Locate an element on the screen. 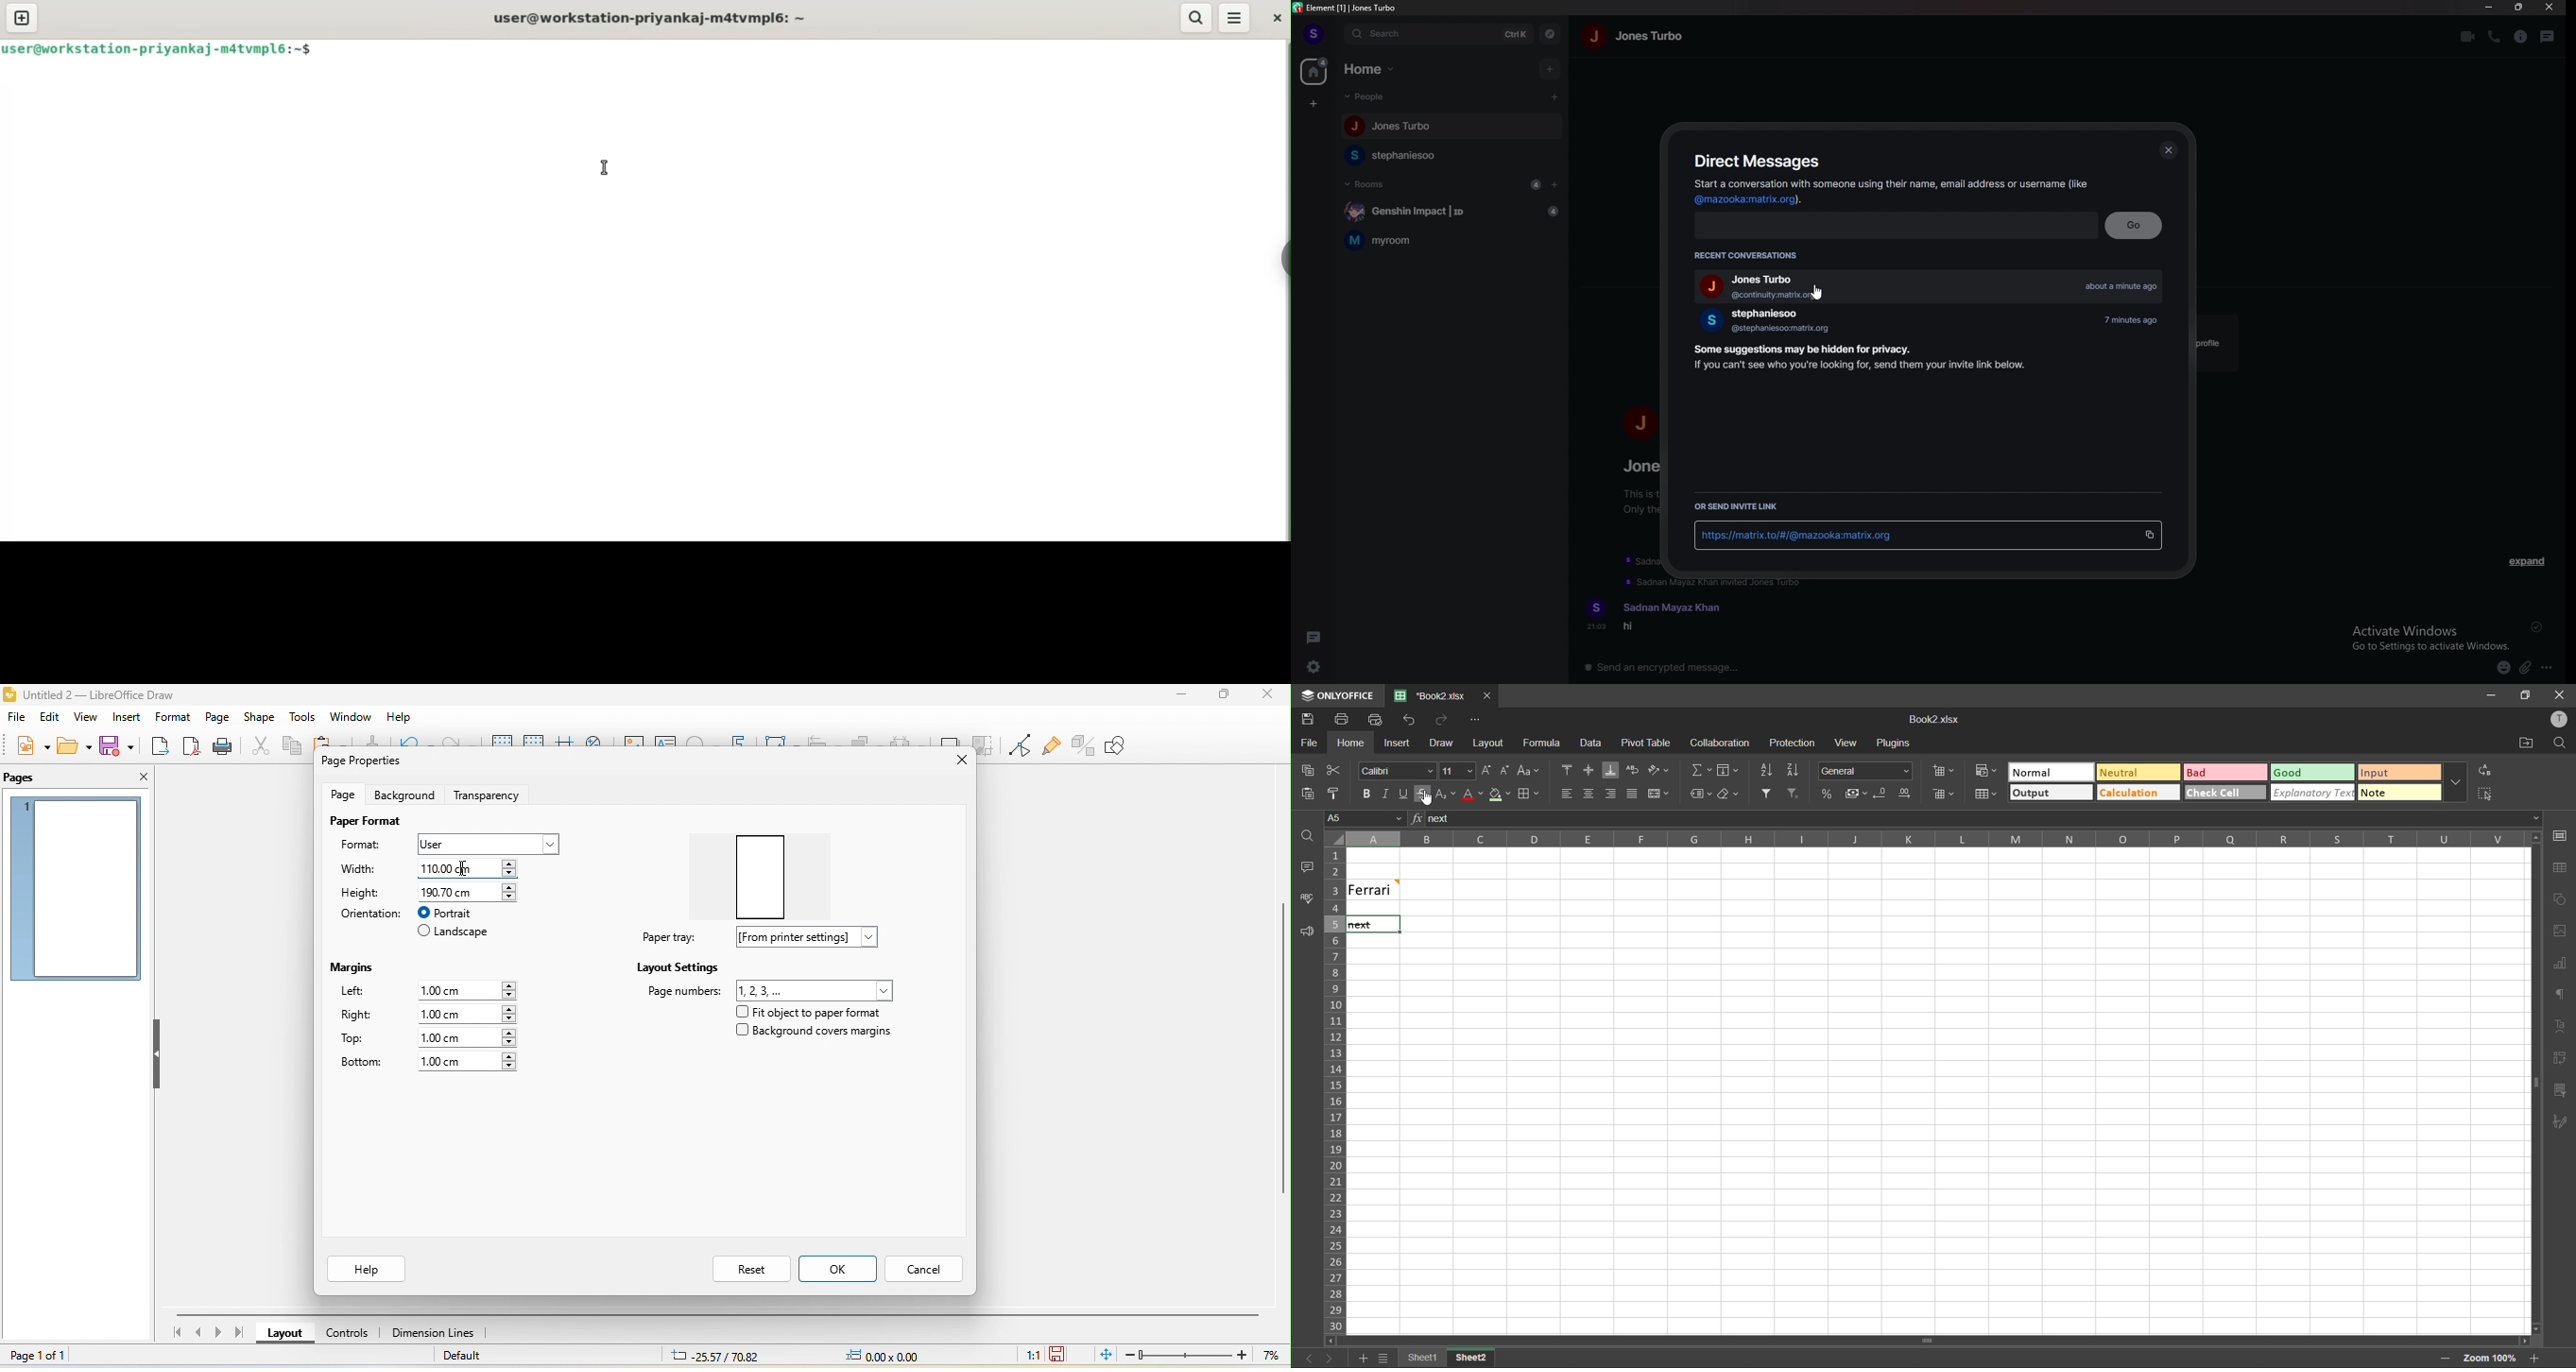  format is located at coordinates (170, 719).